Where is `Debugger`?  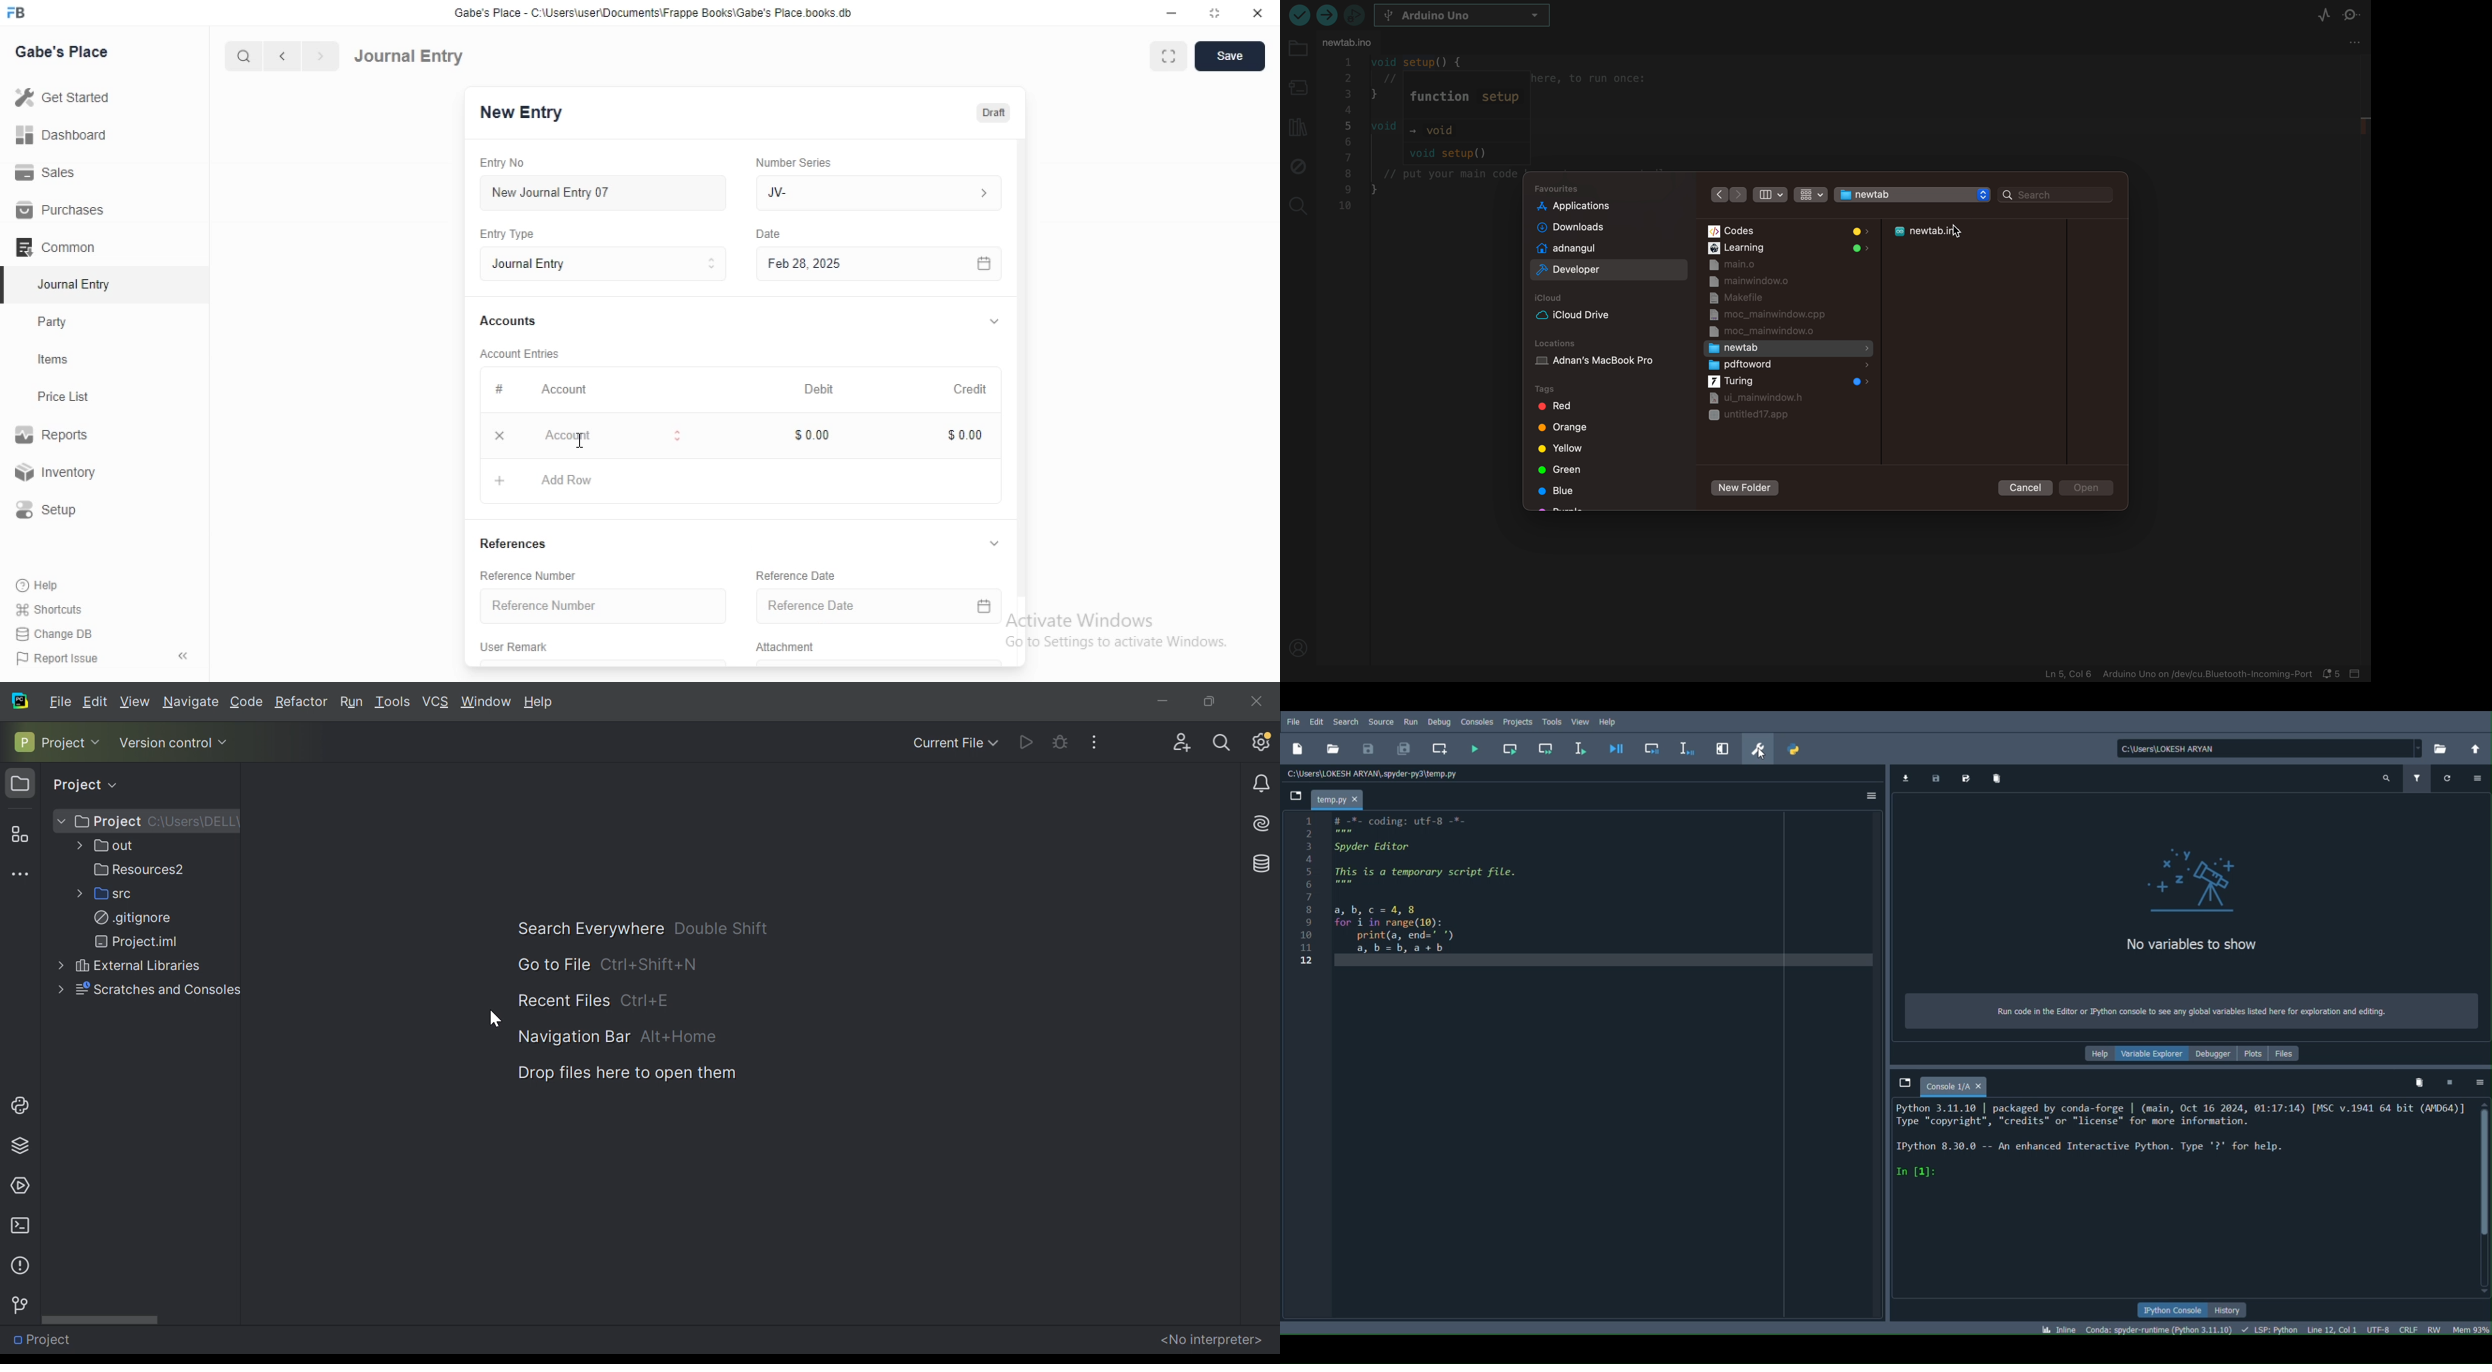
Debugger is located at coordinates (2215, 1054).